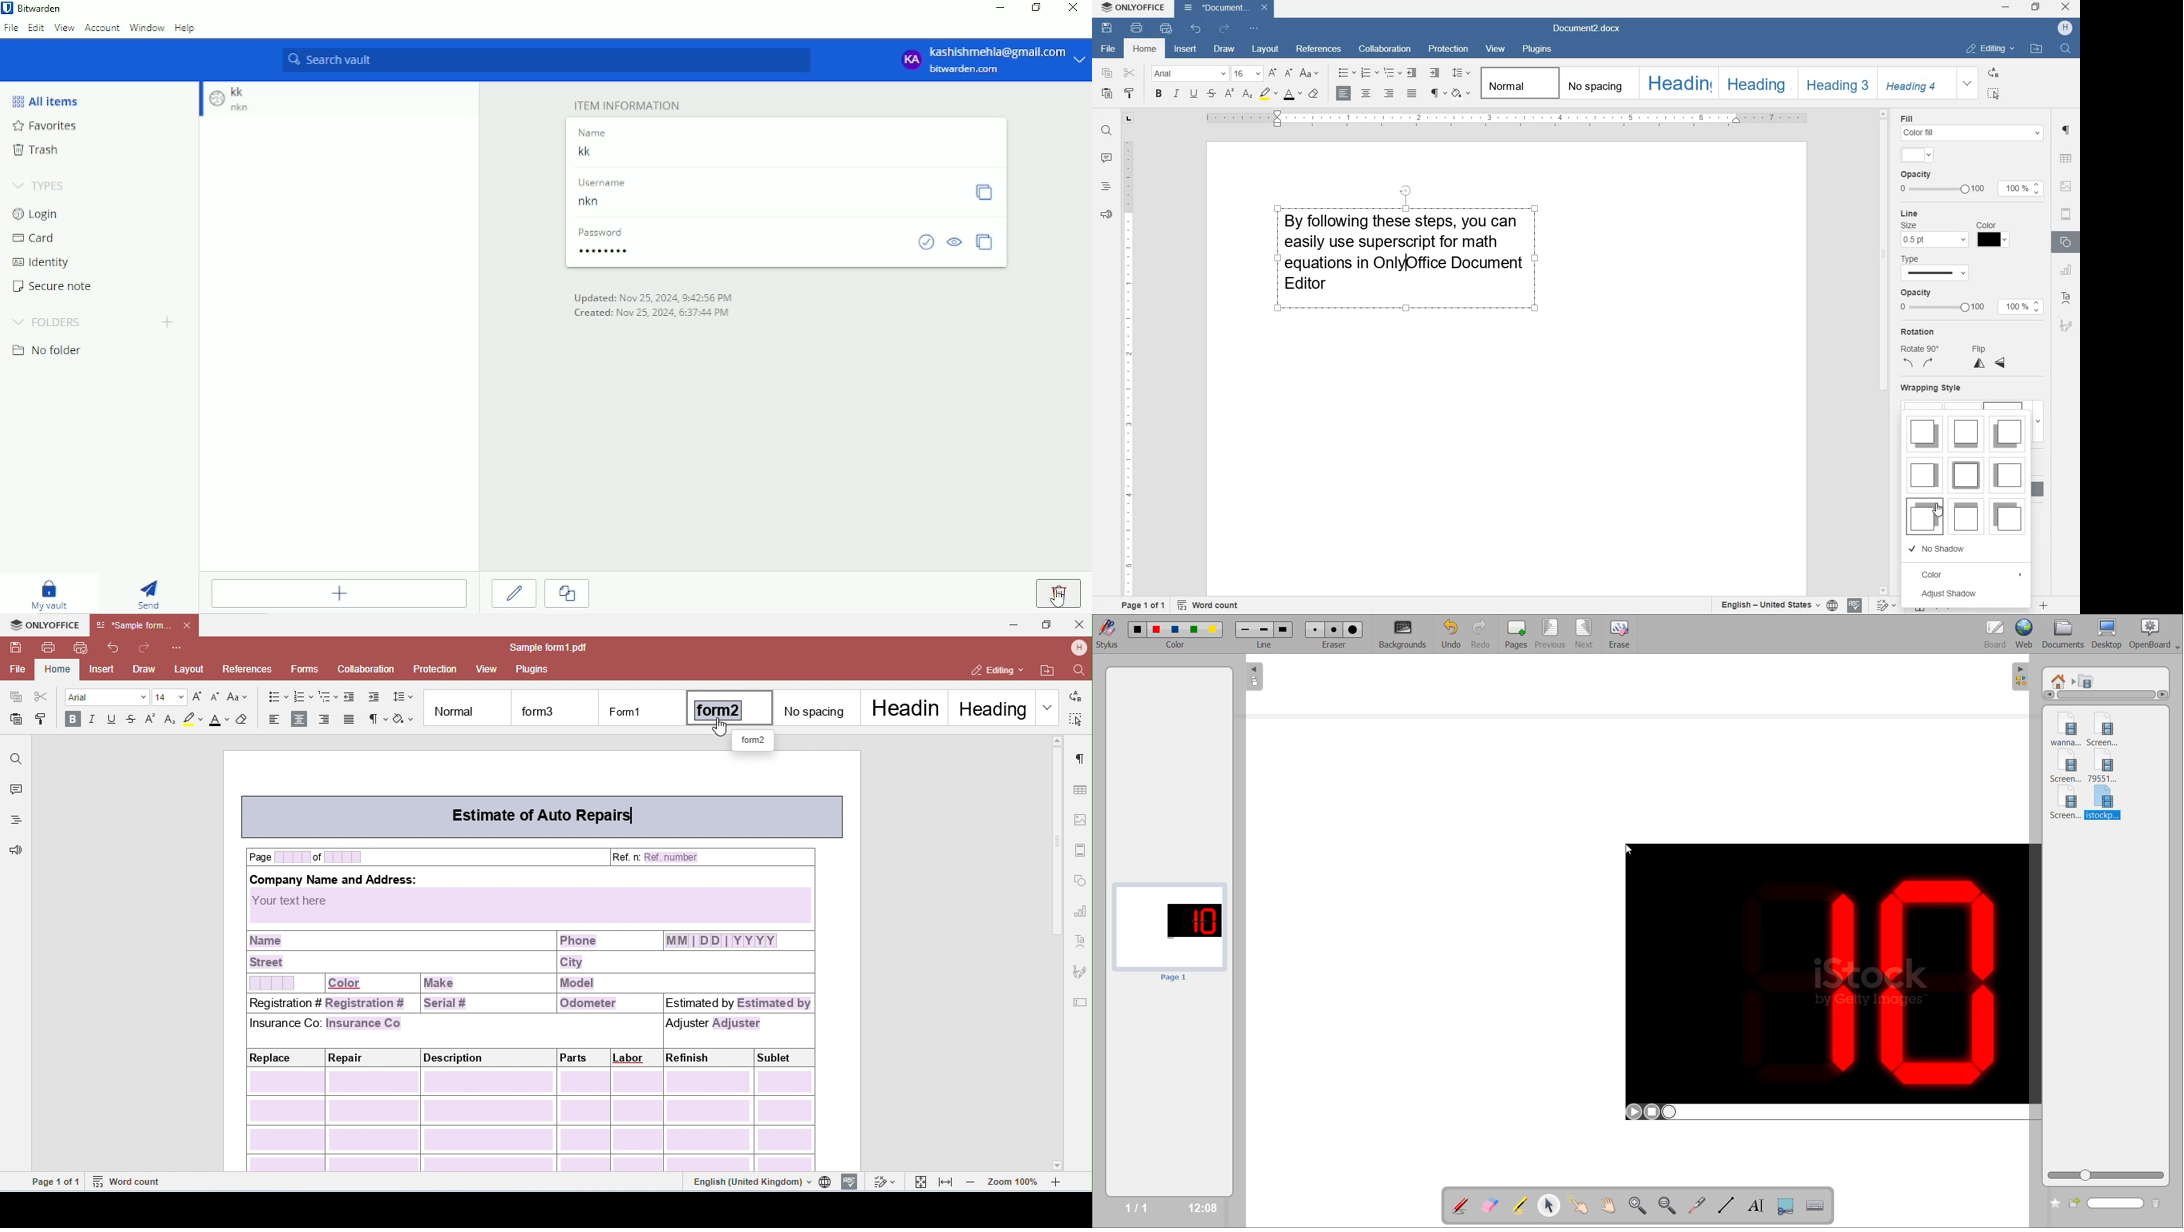 The image size is (2184, 1232). What do you see at coordinates (1128, 119) in the screenshot?
I see `tab` at bounding box center [1128, 119].